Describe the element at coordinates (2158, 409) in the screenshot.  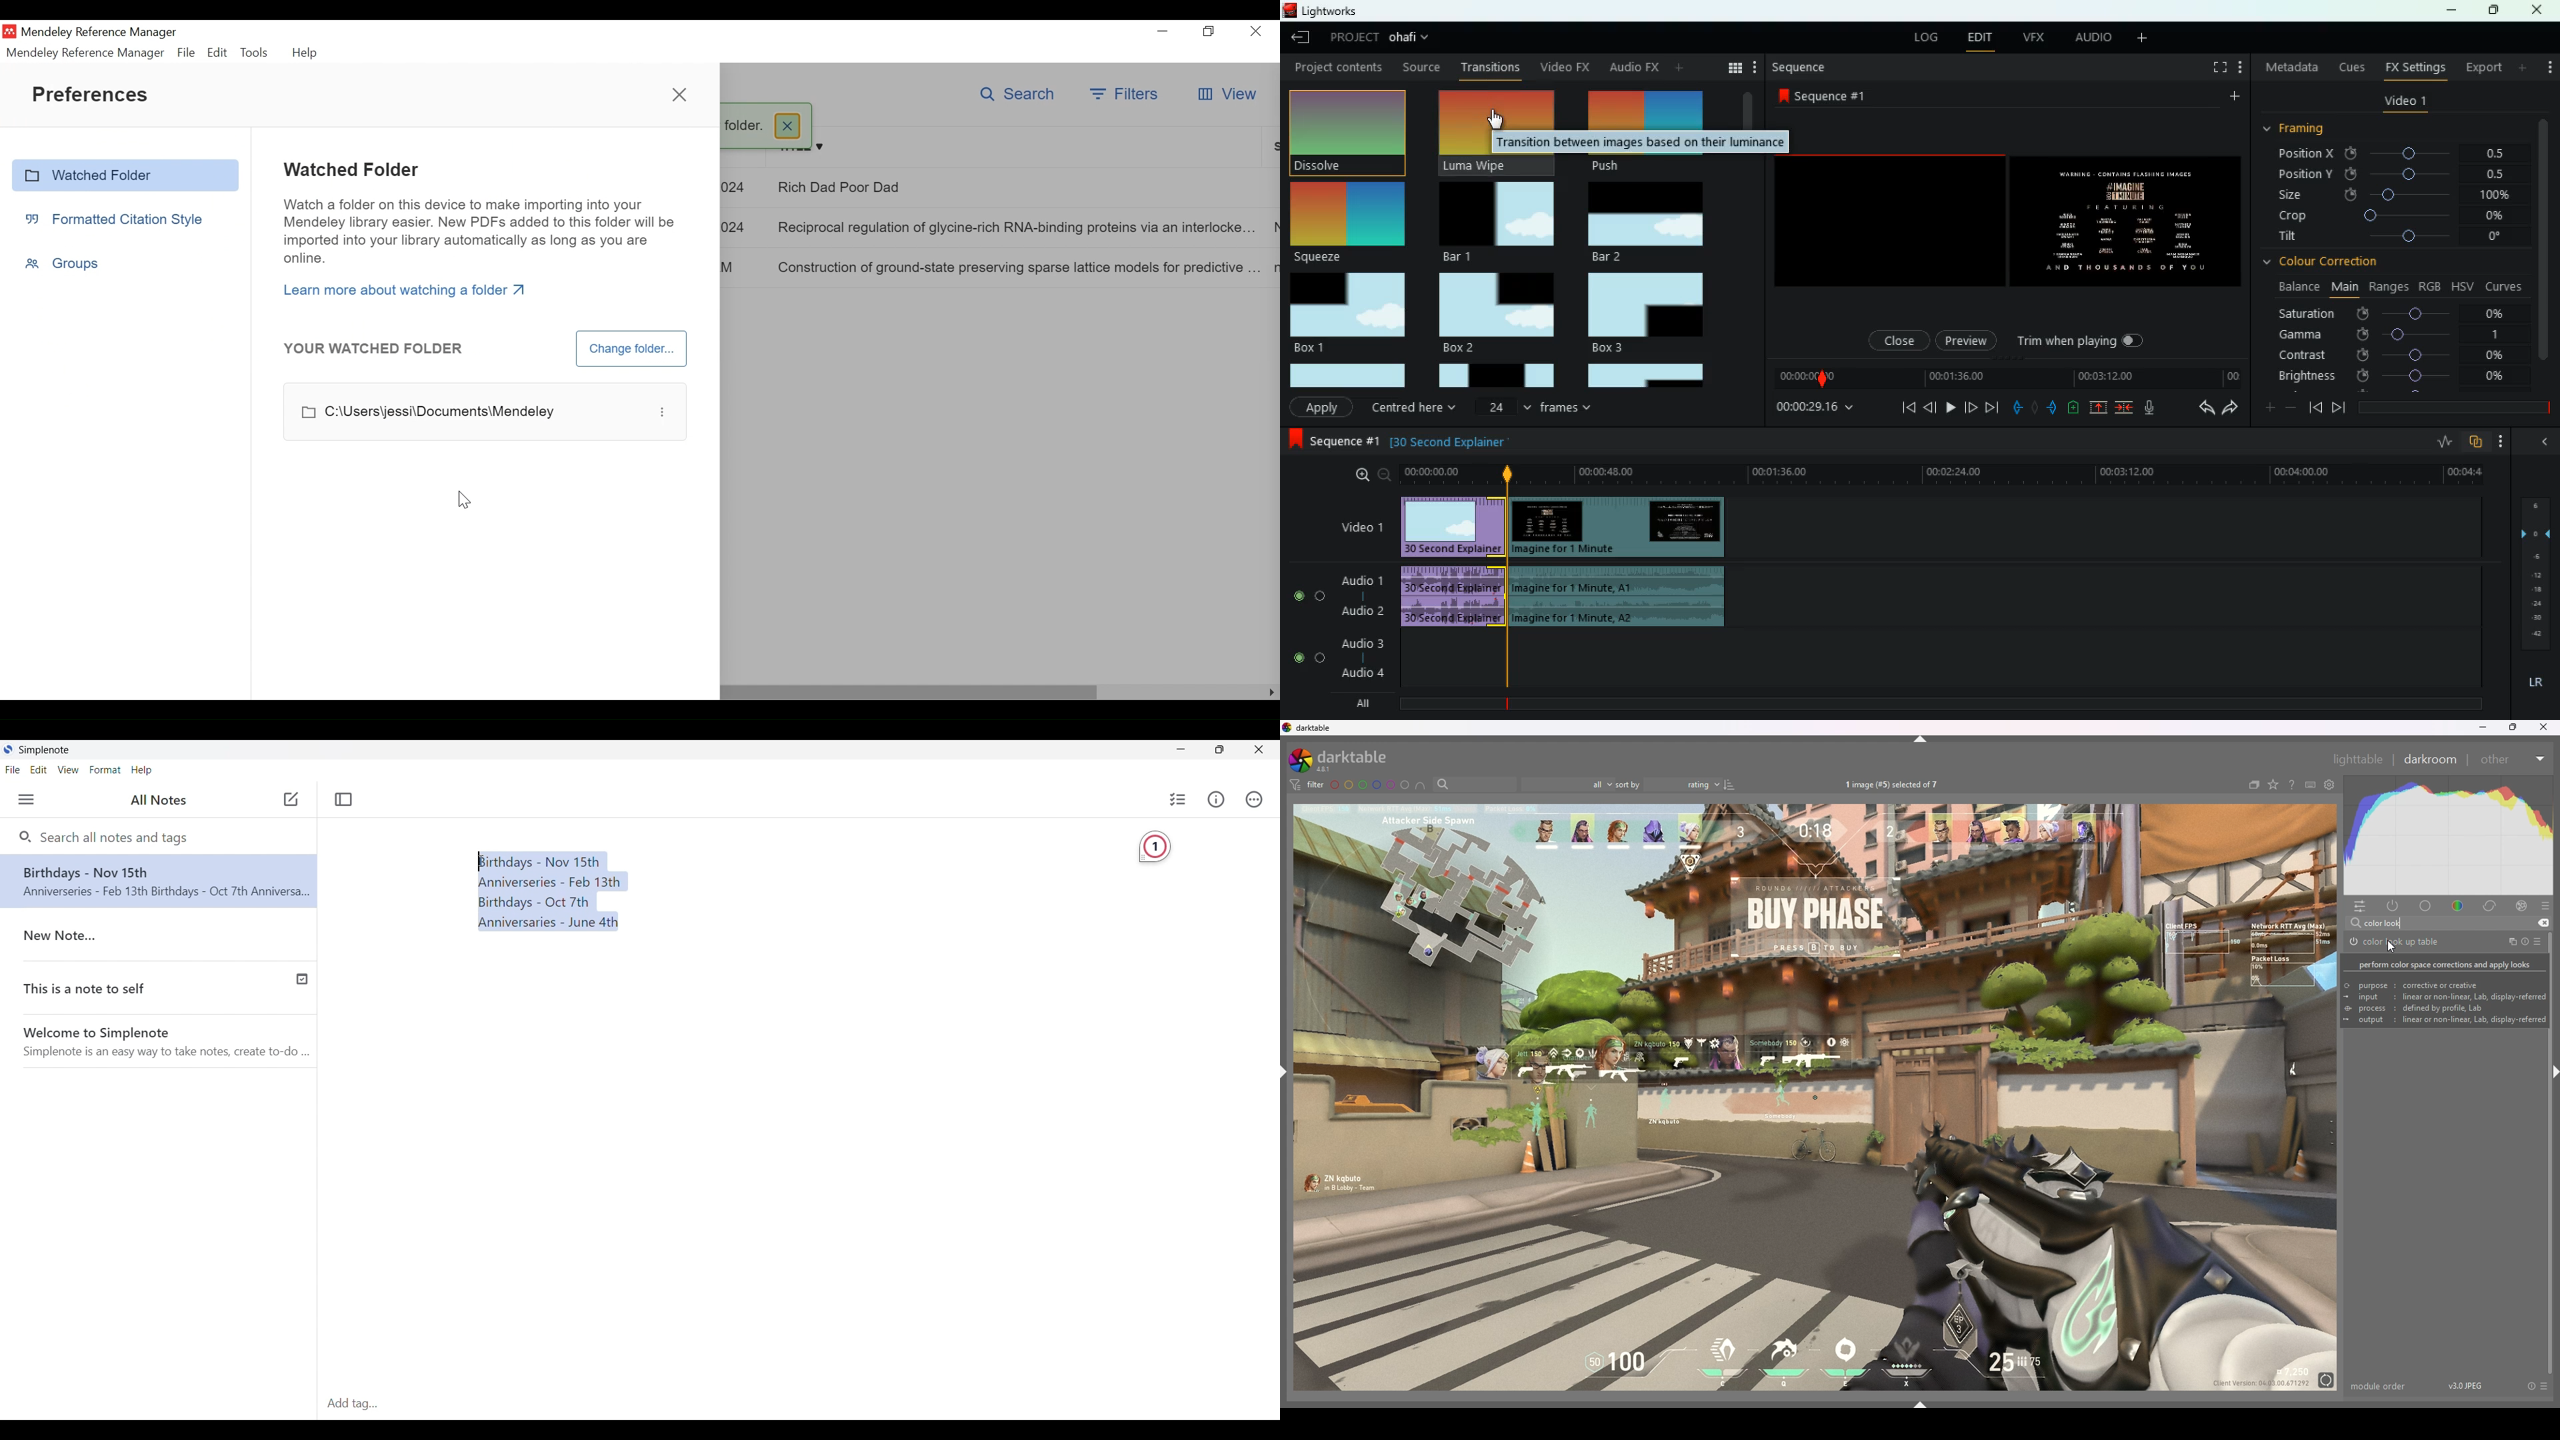
I see `mic` at that location.